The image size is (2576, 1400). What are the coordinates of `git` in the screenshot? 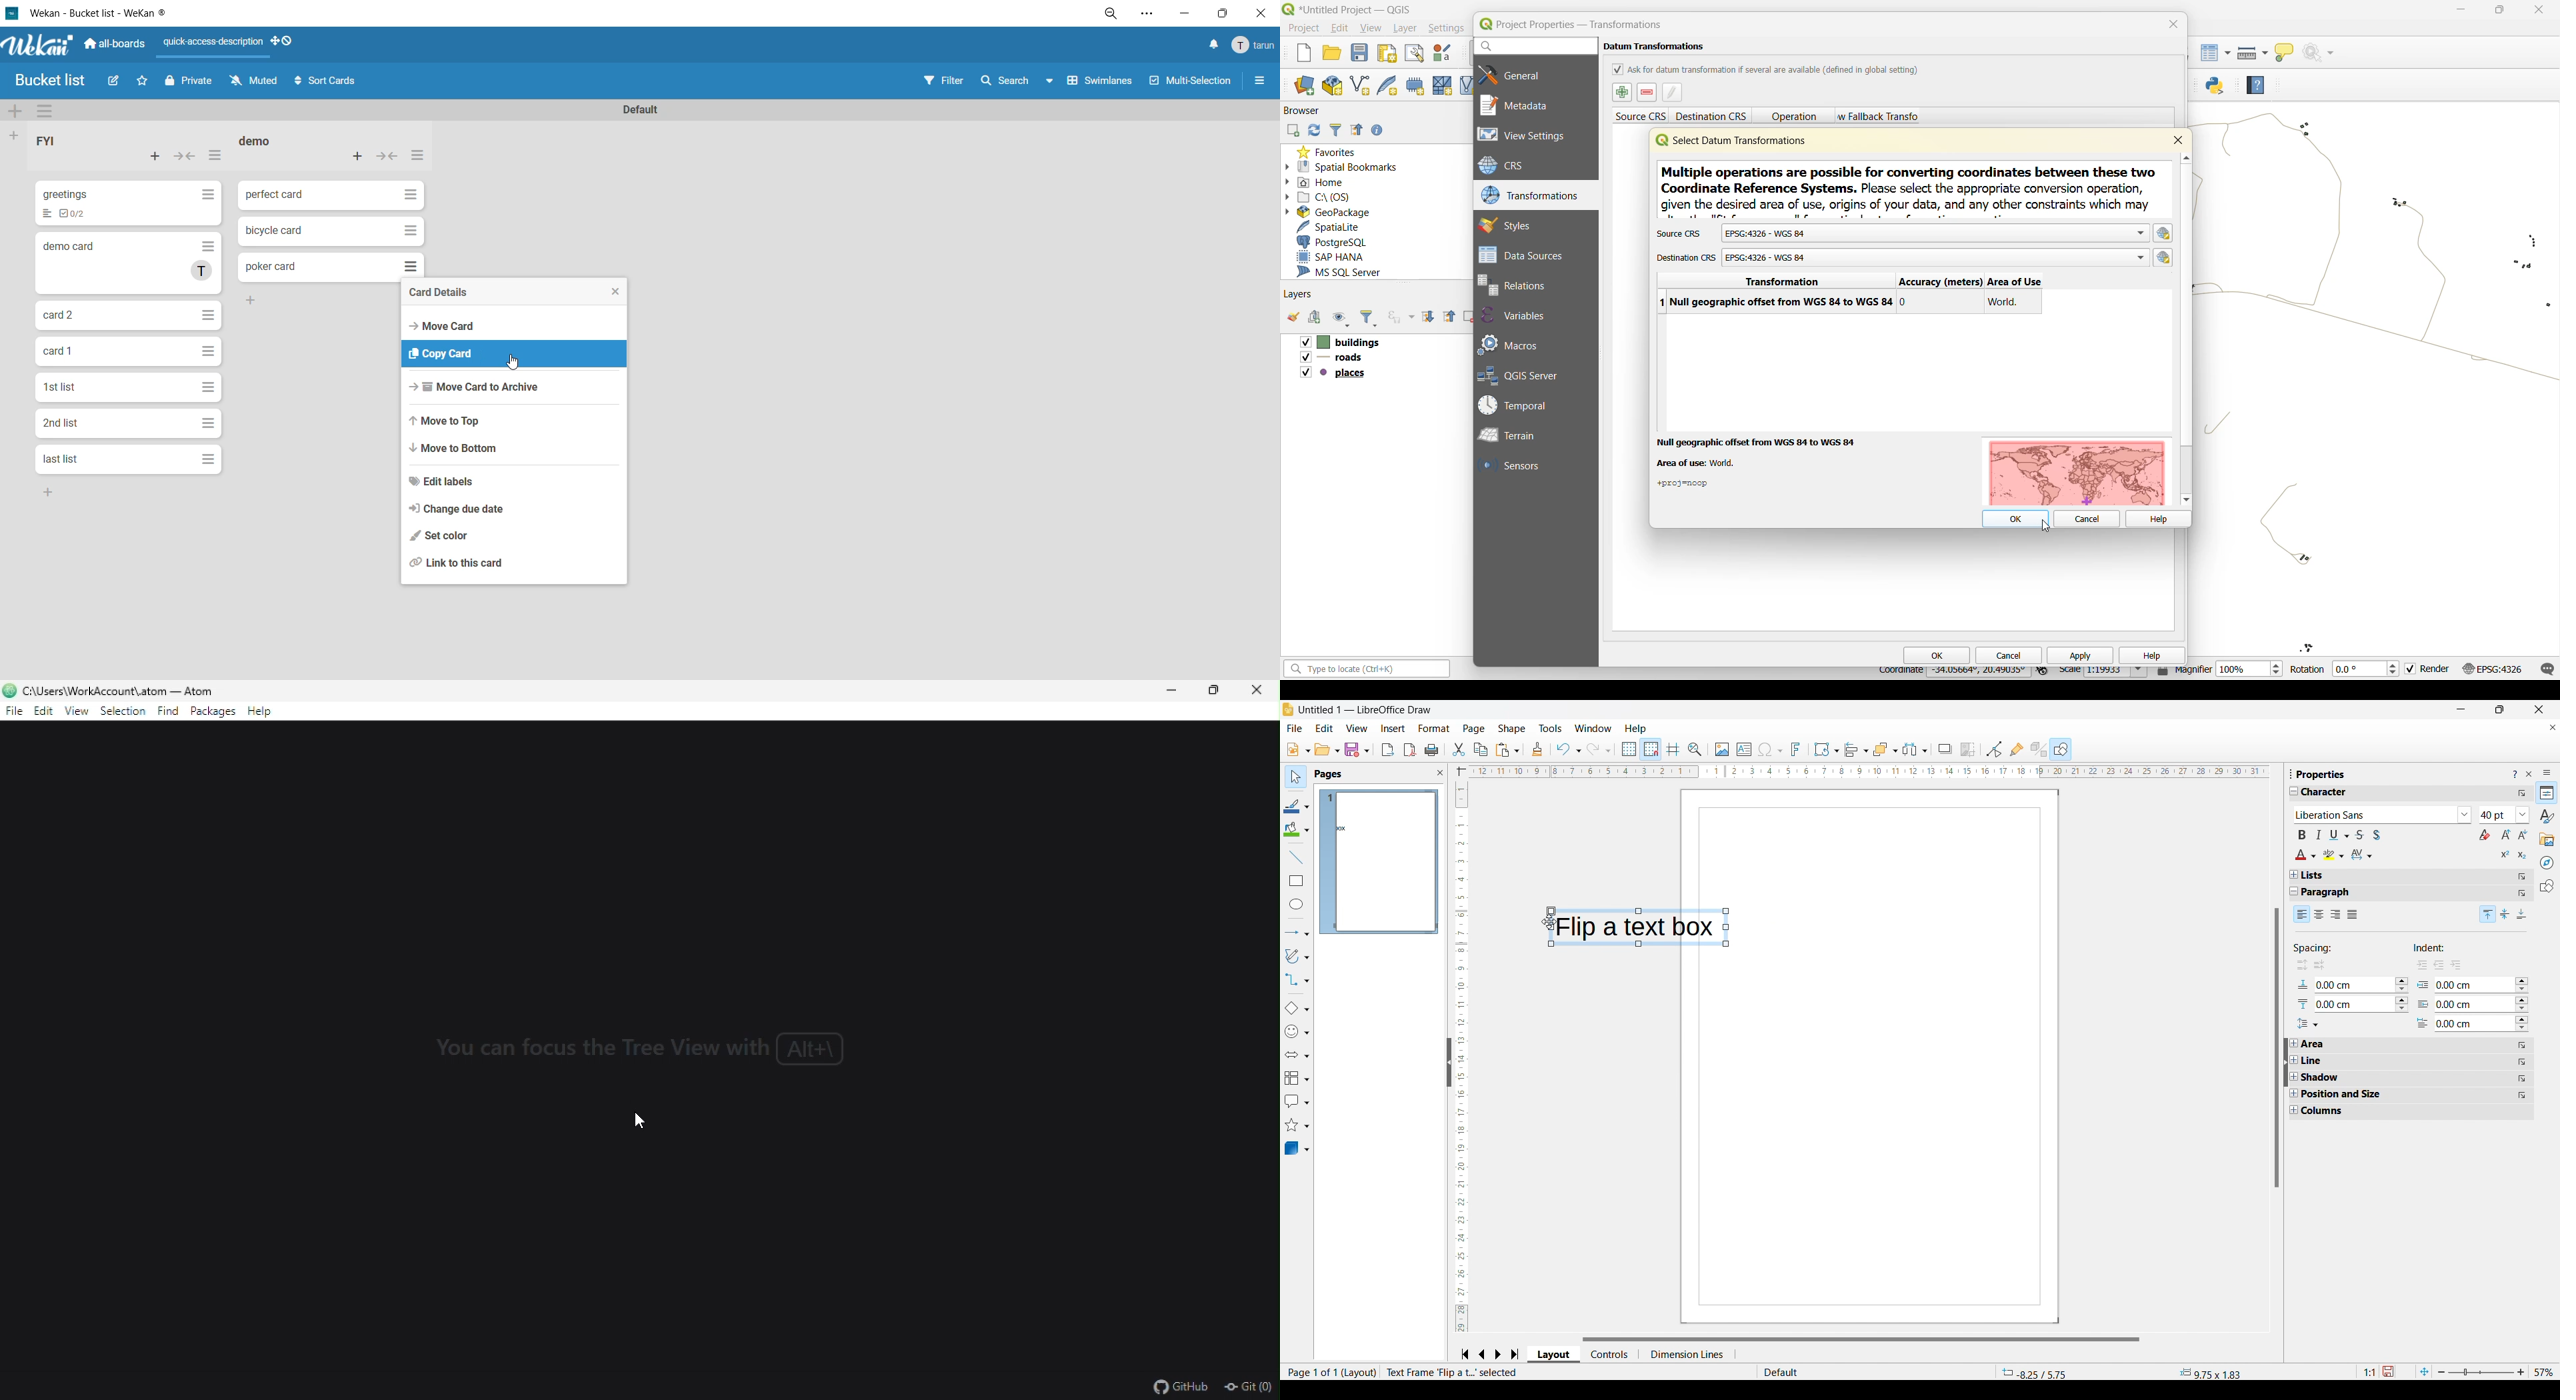 It's located at (1246, 1384).